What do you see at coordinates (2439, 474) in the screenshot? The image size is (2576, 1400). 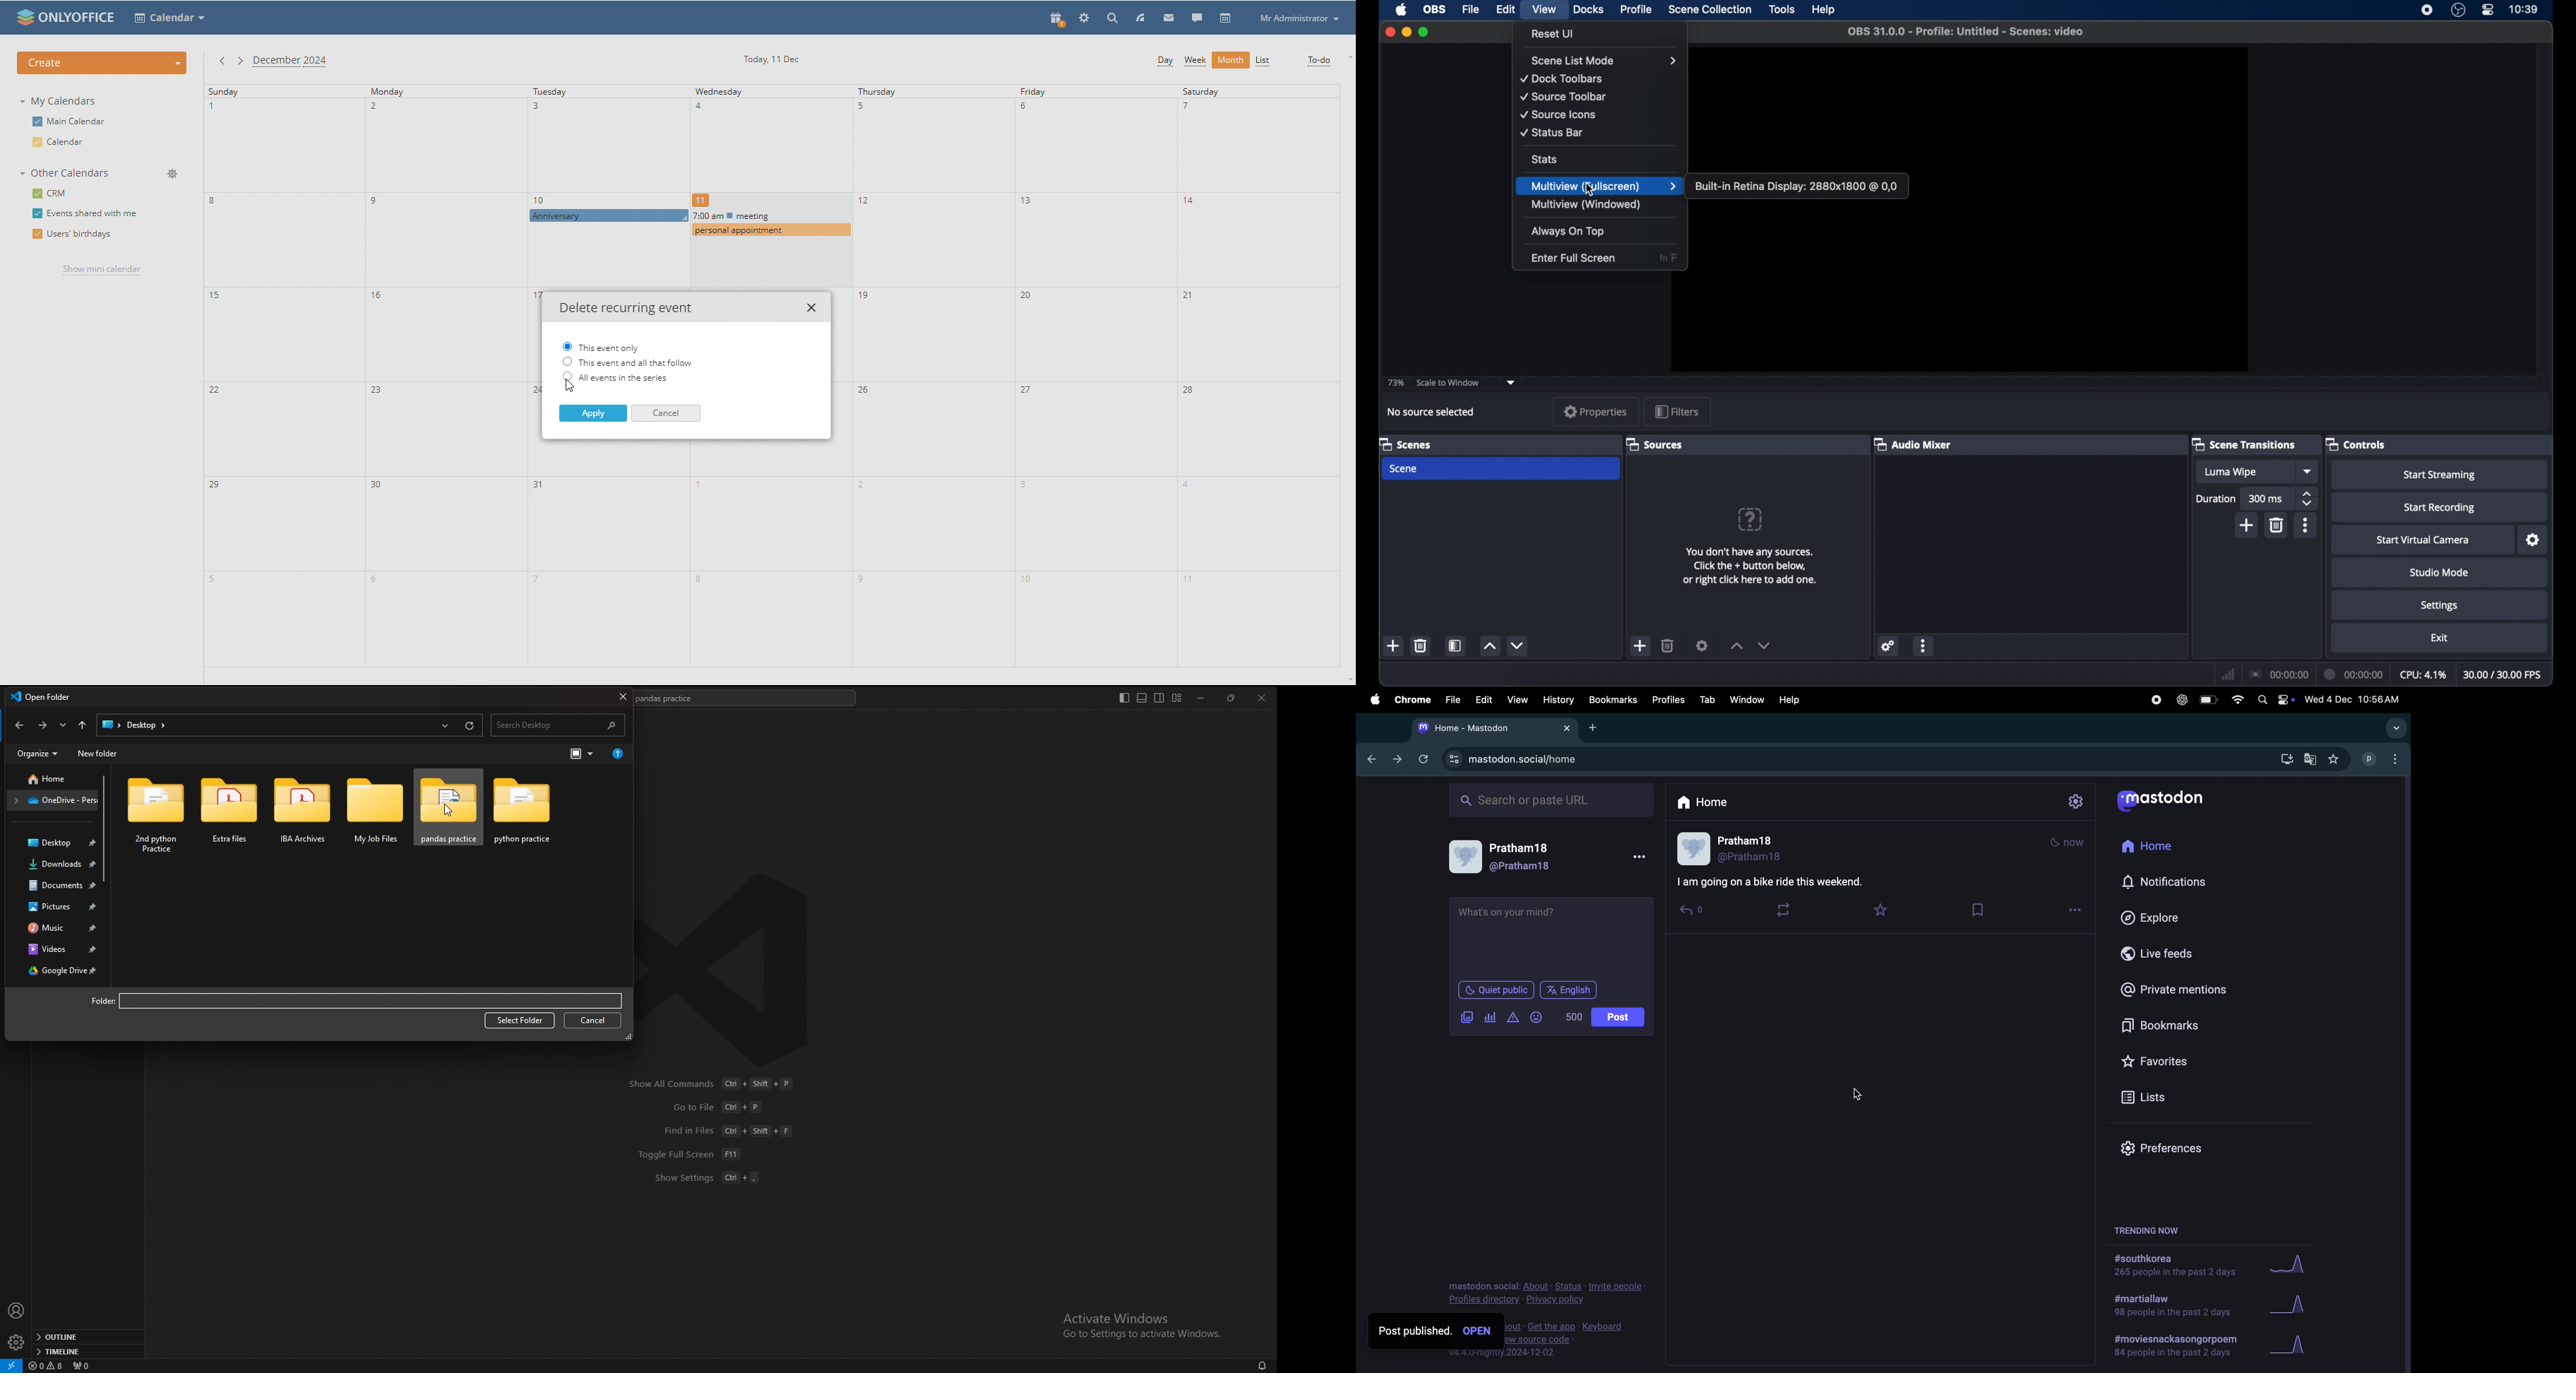 I see `Start Streaming` at bounding box center [2439, 474].